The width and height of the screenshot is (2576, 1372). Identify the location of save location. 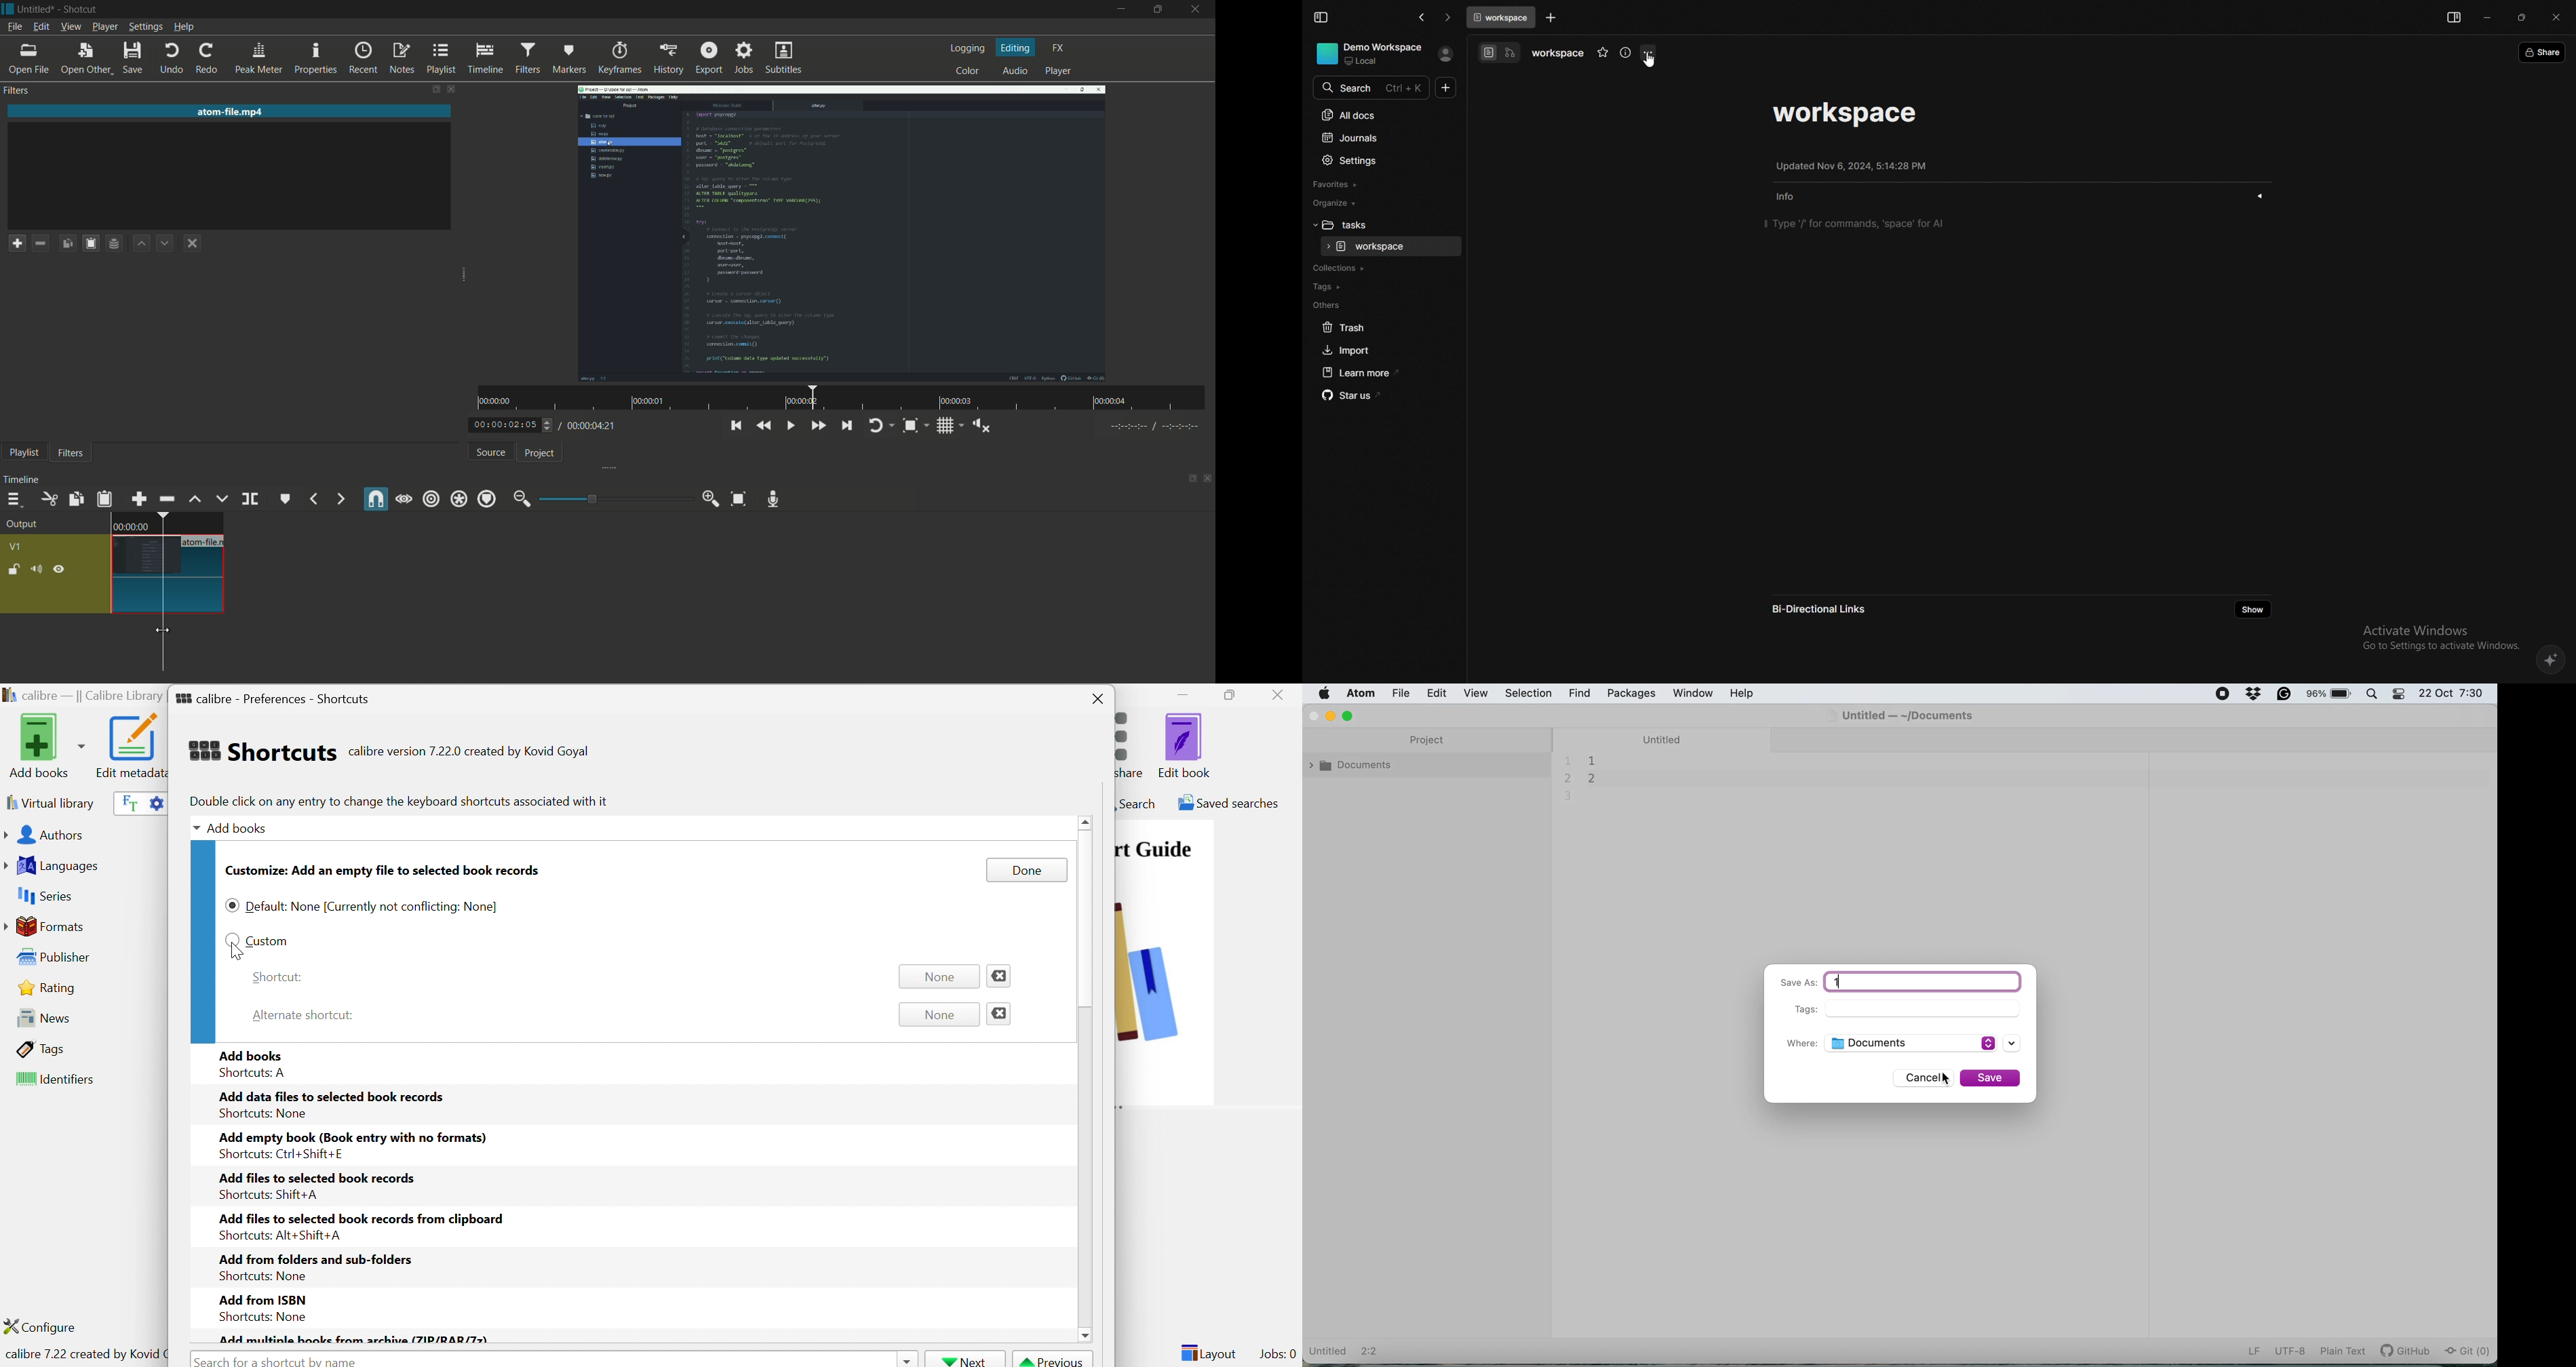
(1923, 1044).